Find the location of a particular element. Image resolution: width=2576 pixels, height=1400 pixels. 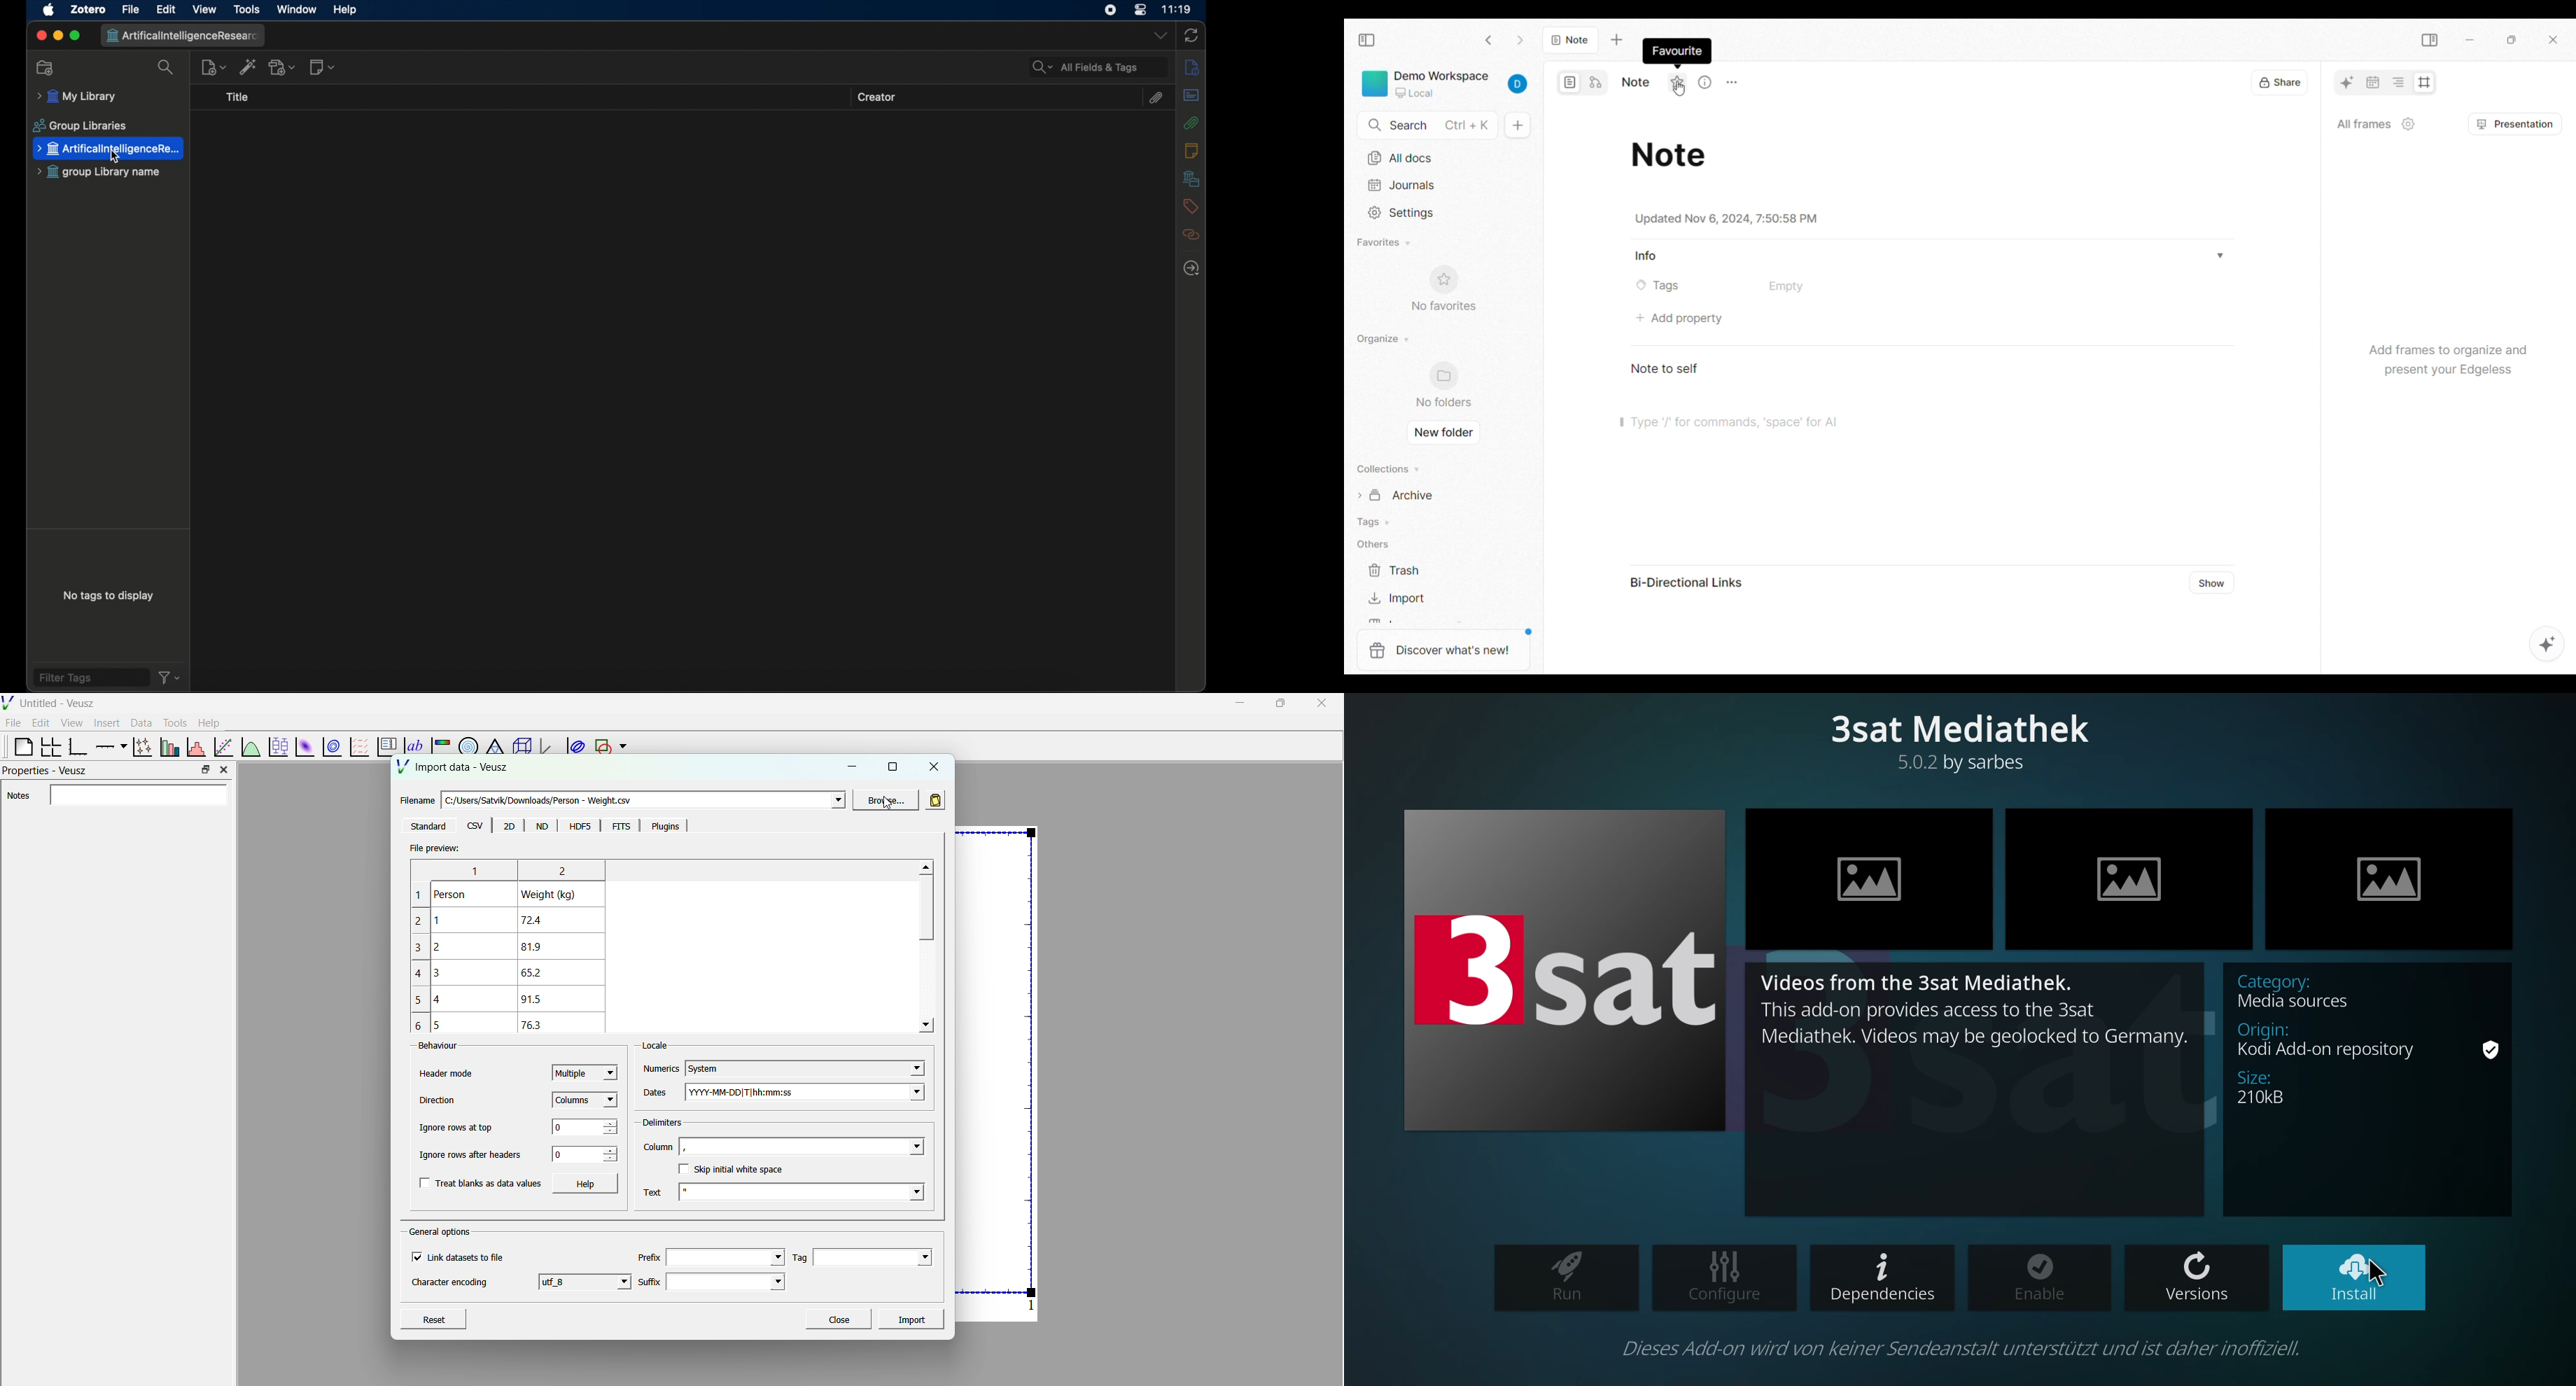

view is located at coordinates (71, 724).